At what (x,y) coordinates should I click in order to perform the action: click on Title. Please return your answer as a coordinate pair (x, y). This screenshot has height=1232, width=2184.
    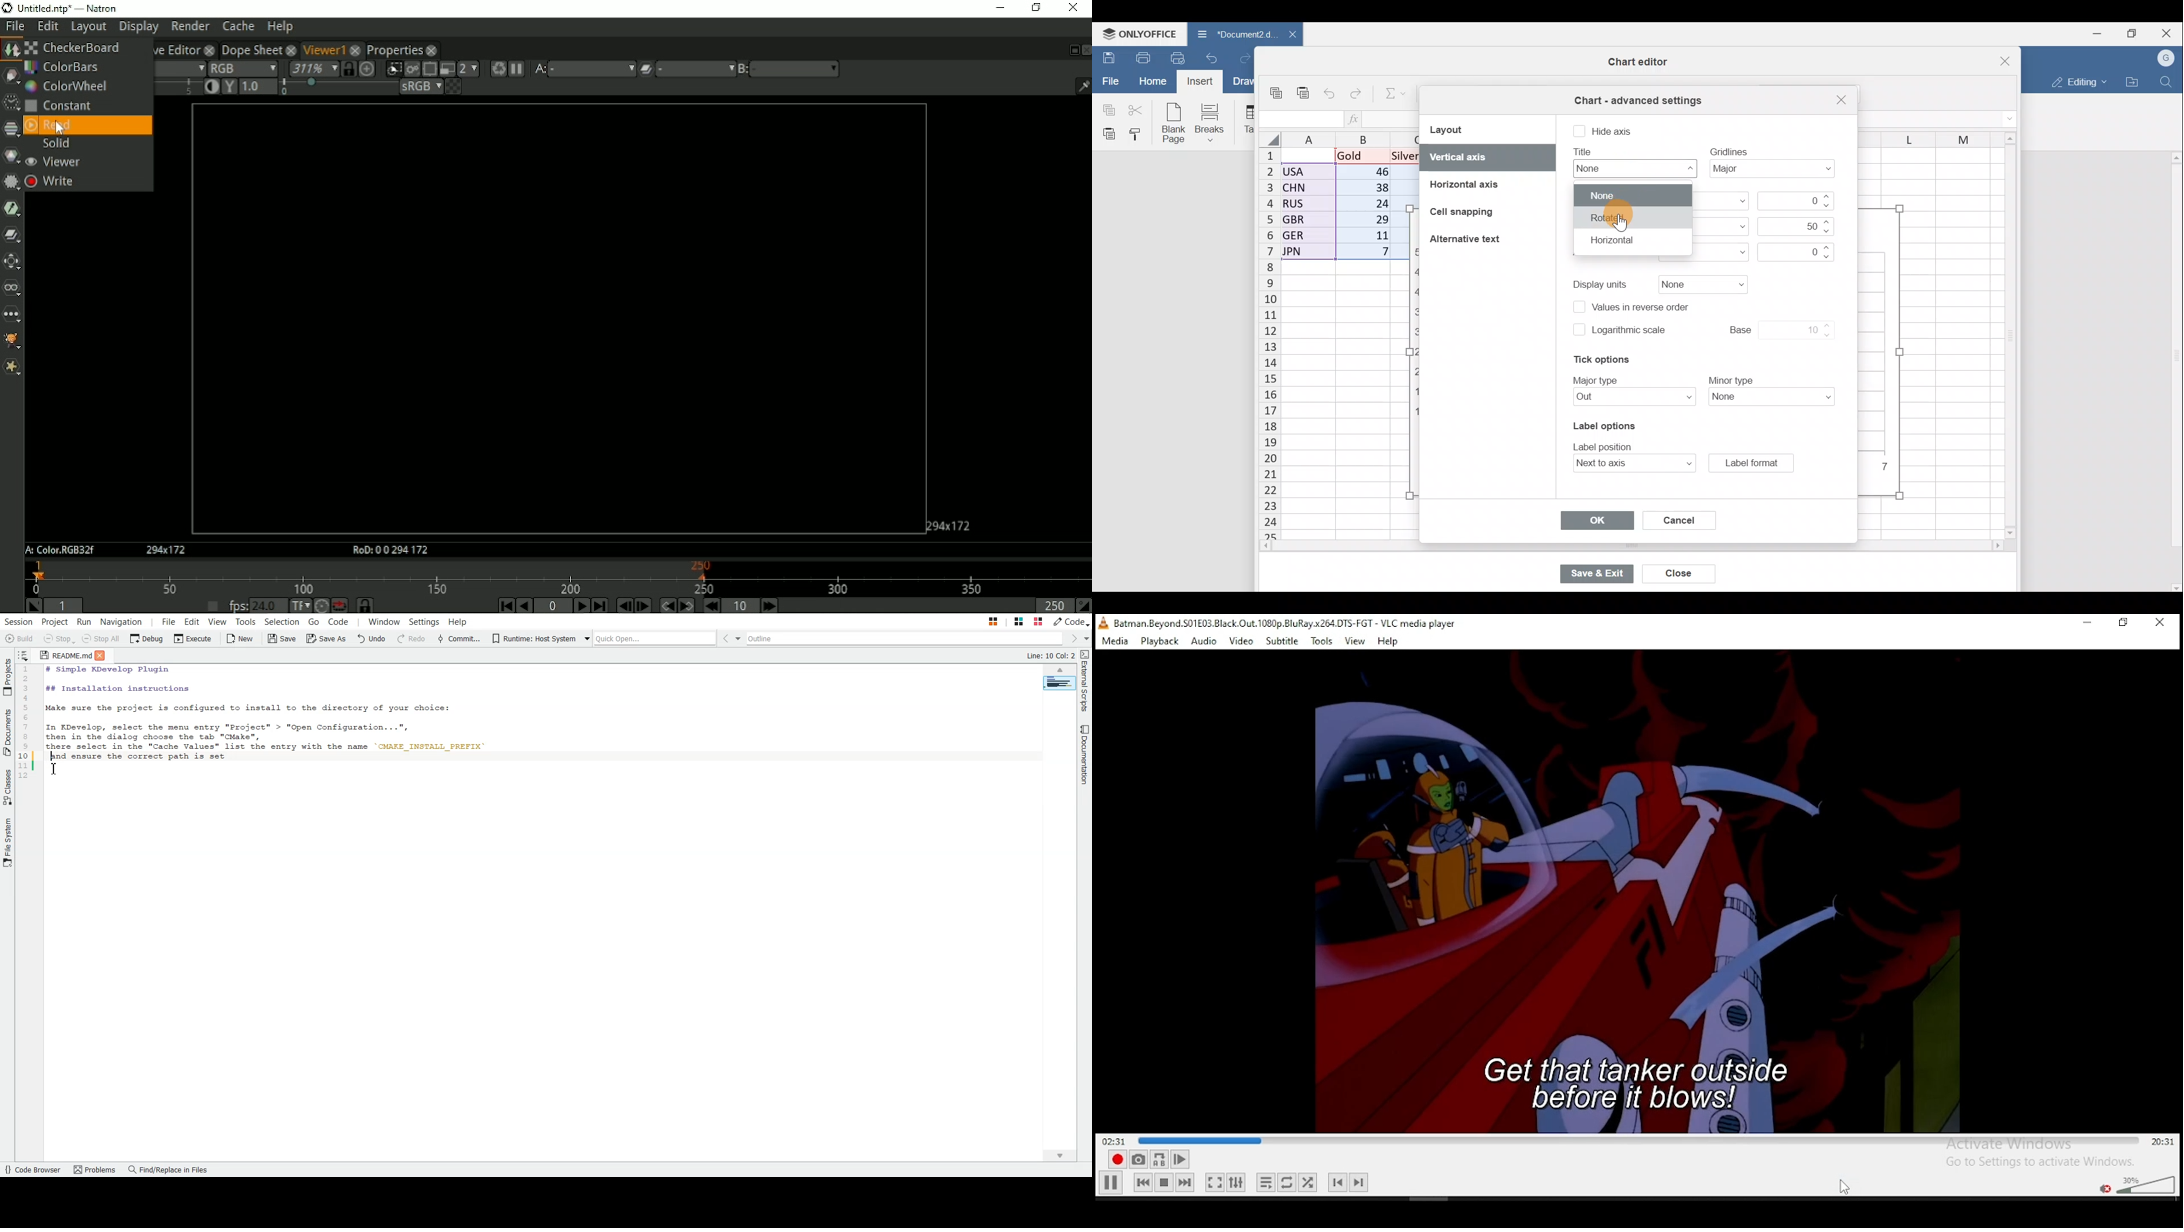
    Looking at the image, I should click on (1628, 168).